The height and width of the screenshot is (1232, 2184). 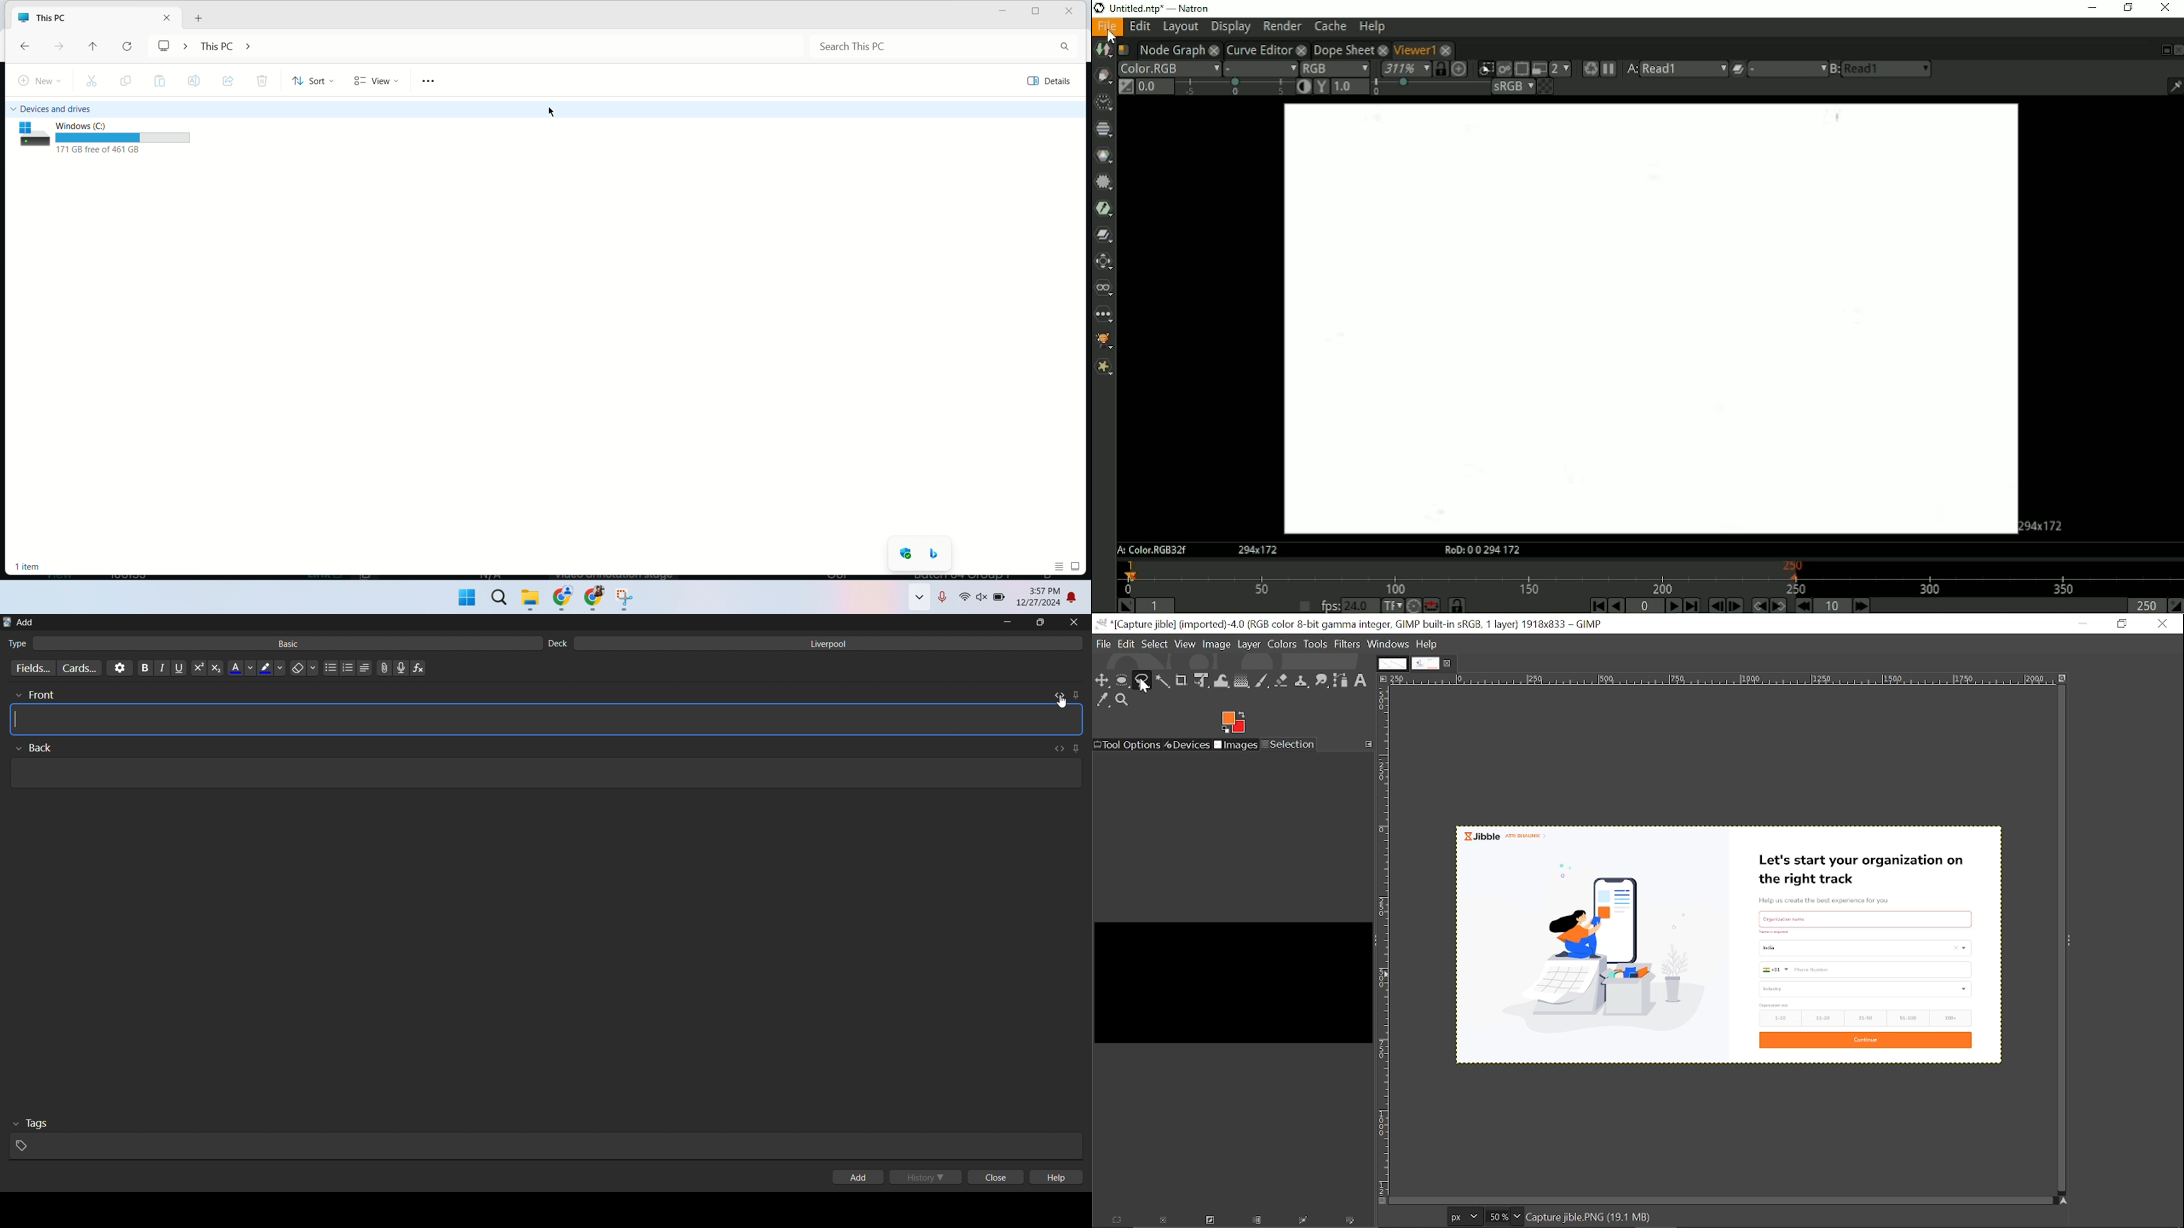 I want to click on rename, so click(x=196, y=81).